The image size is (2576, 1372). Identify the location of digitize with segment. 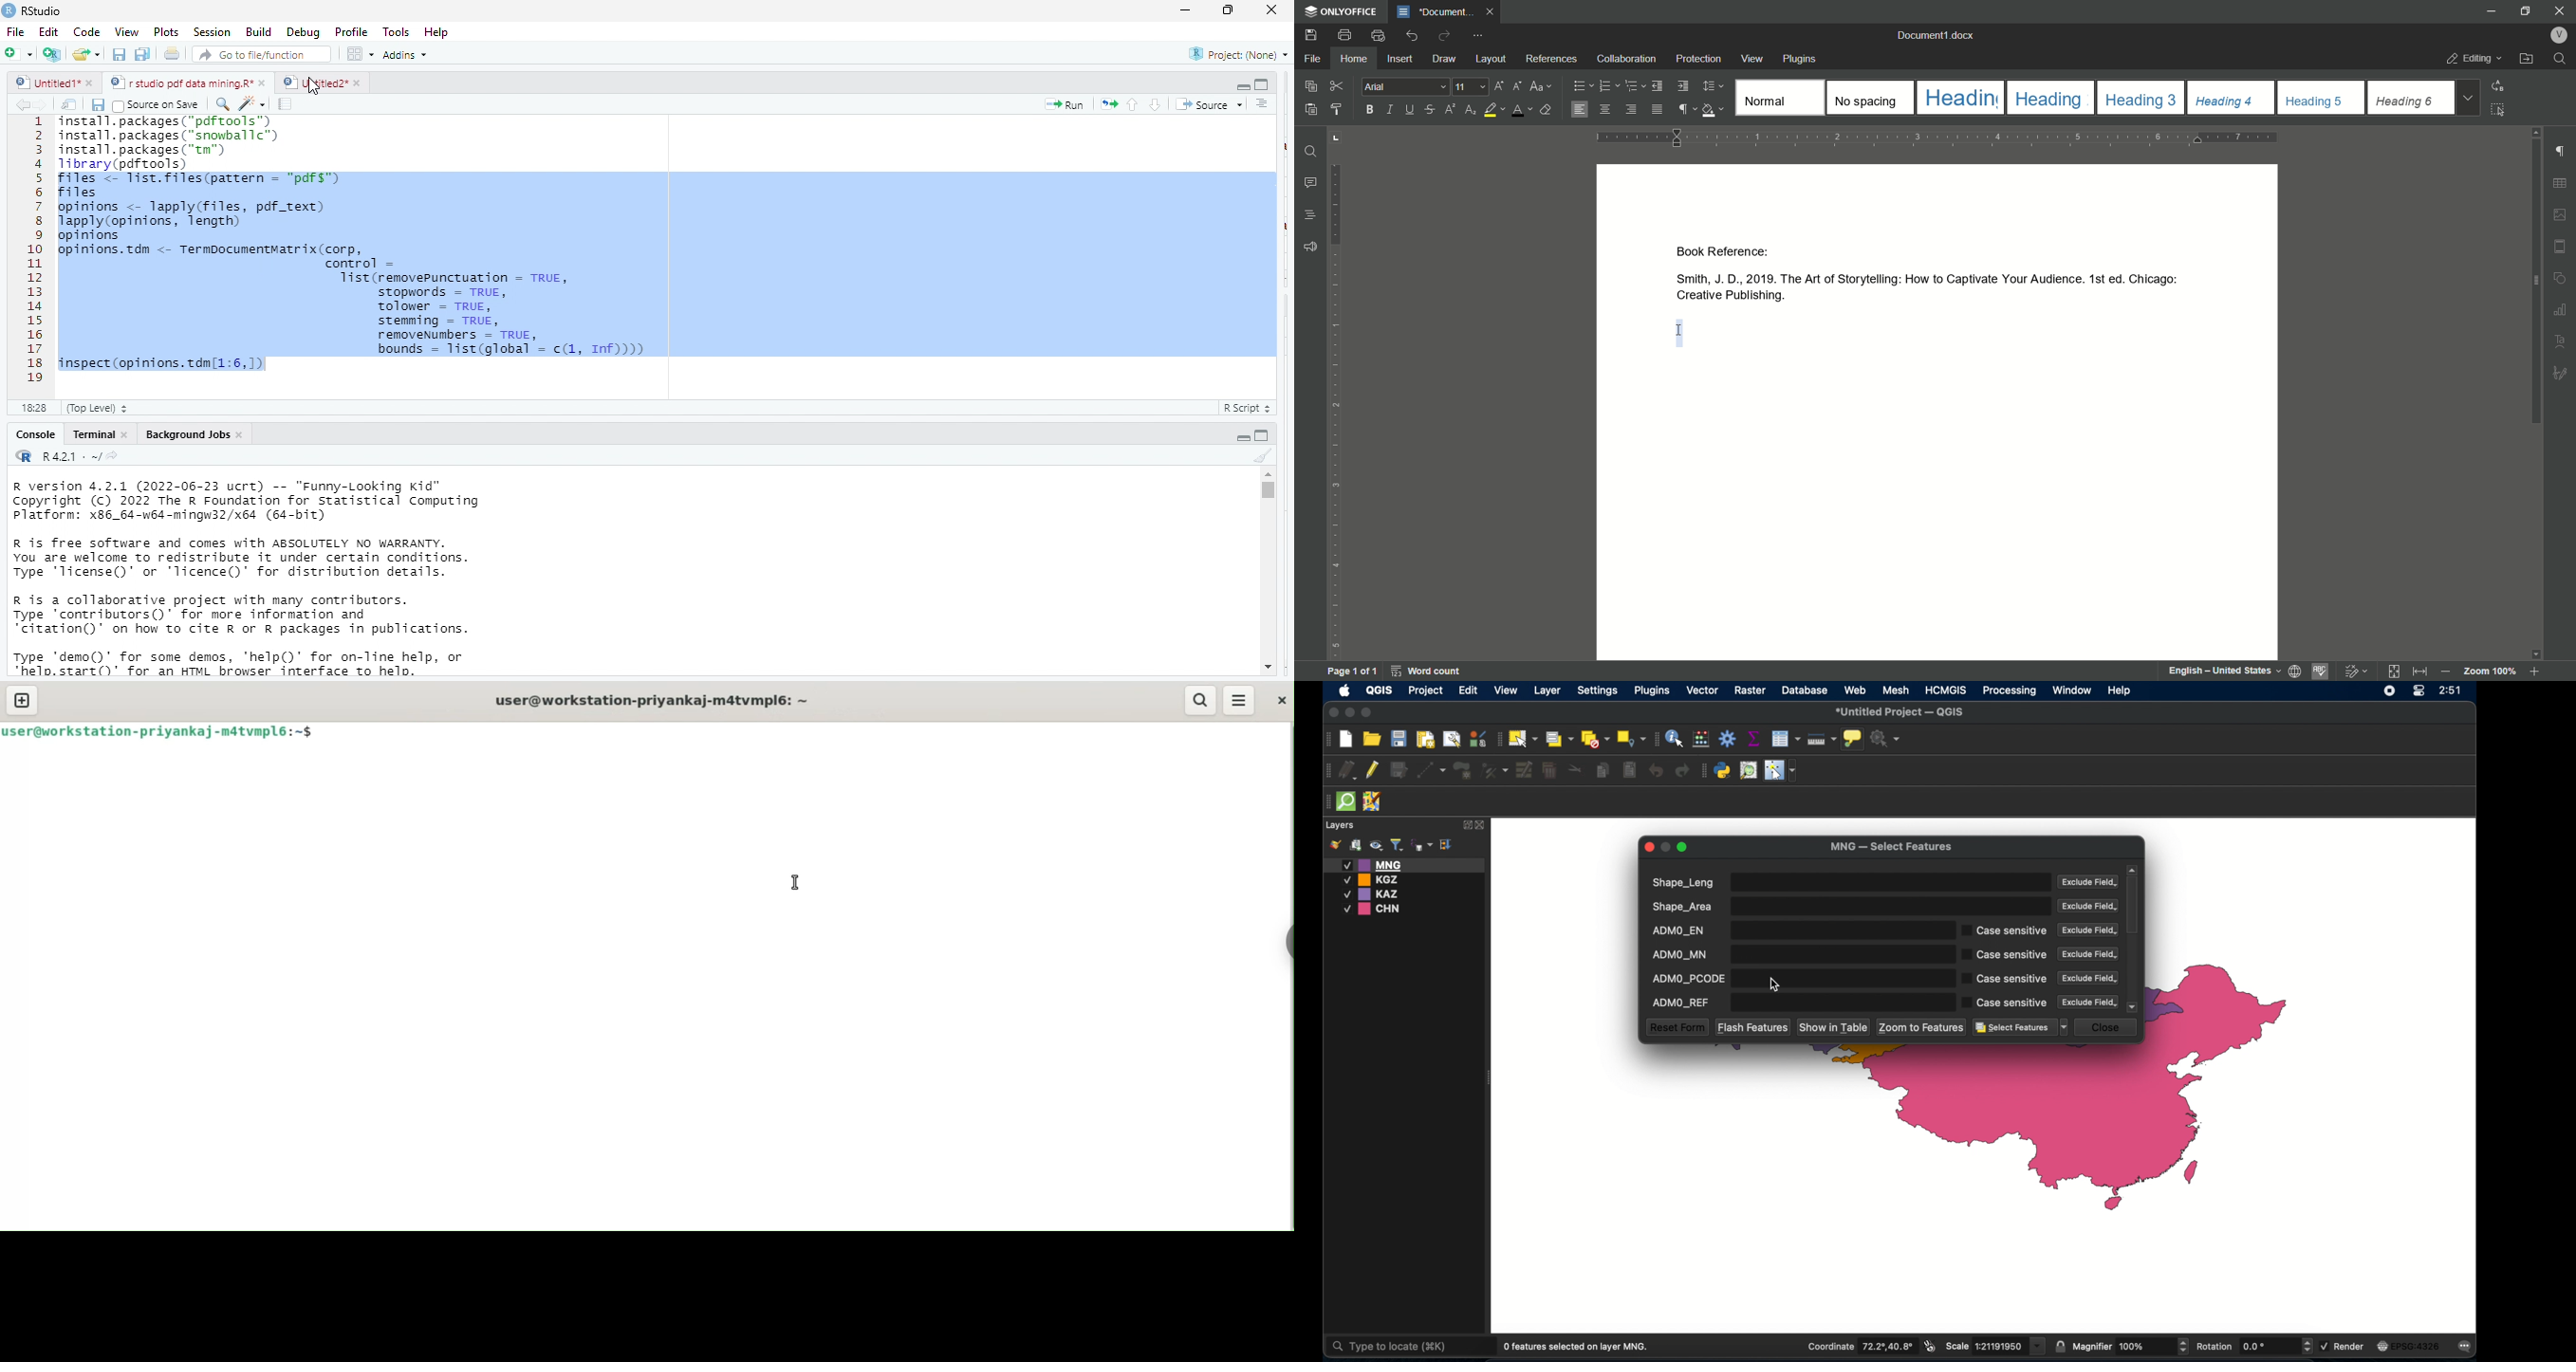
(1432, 769).